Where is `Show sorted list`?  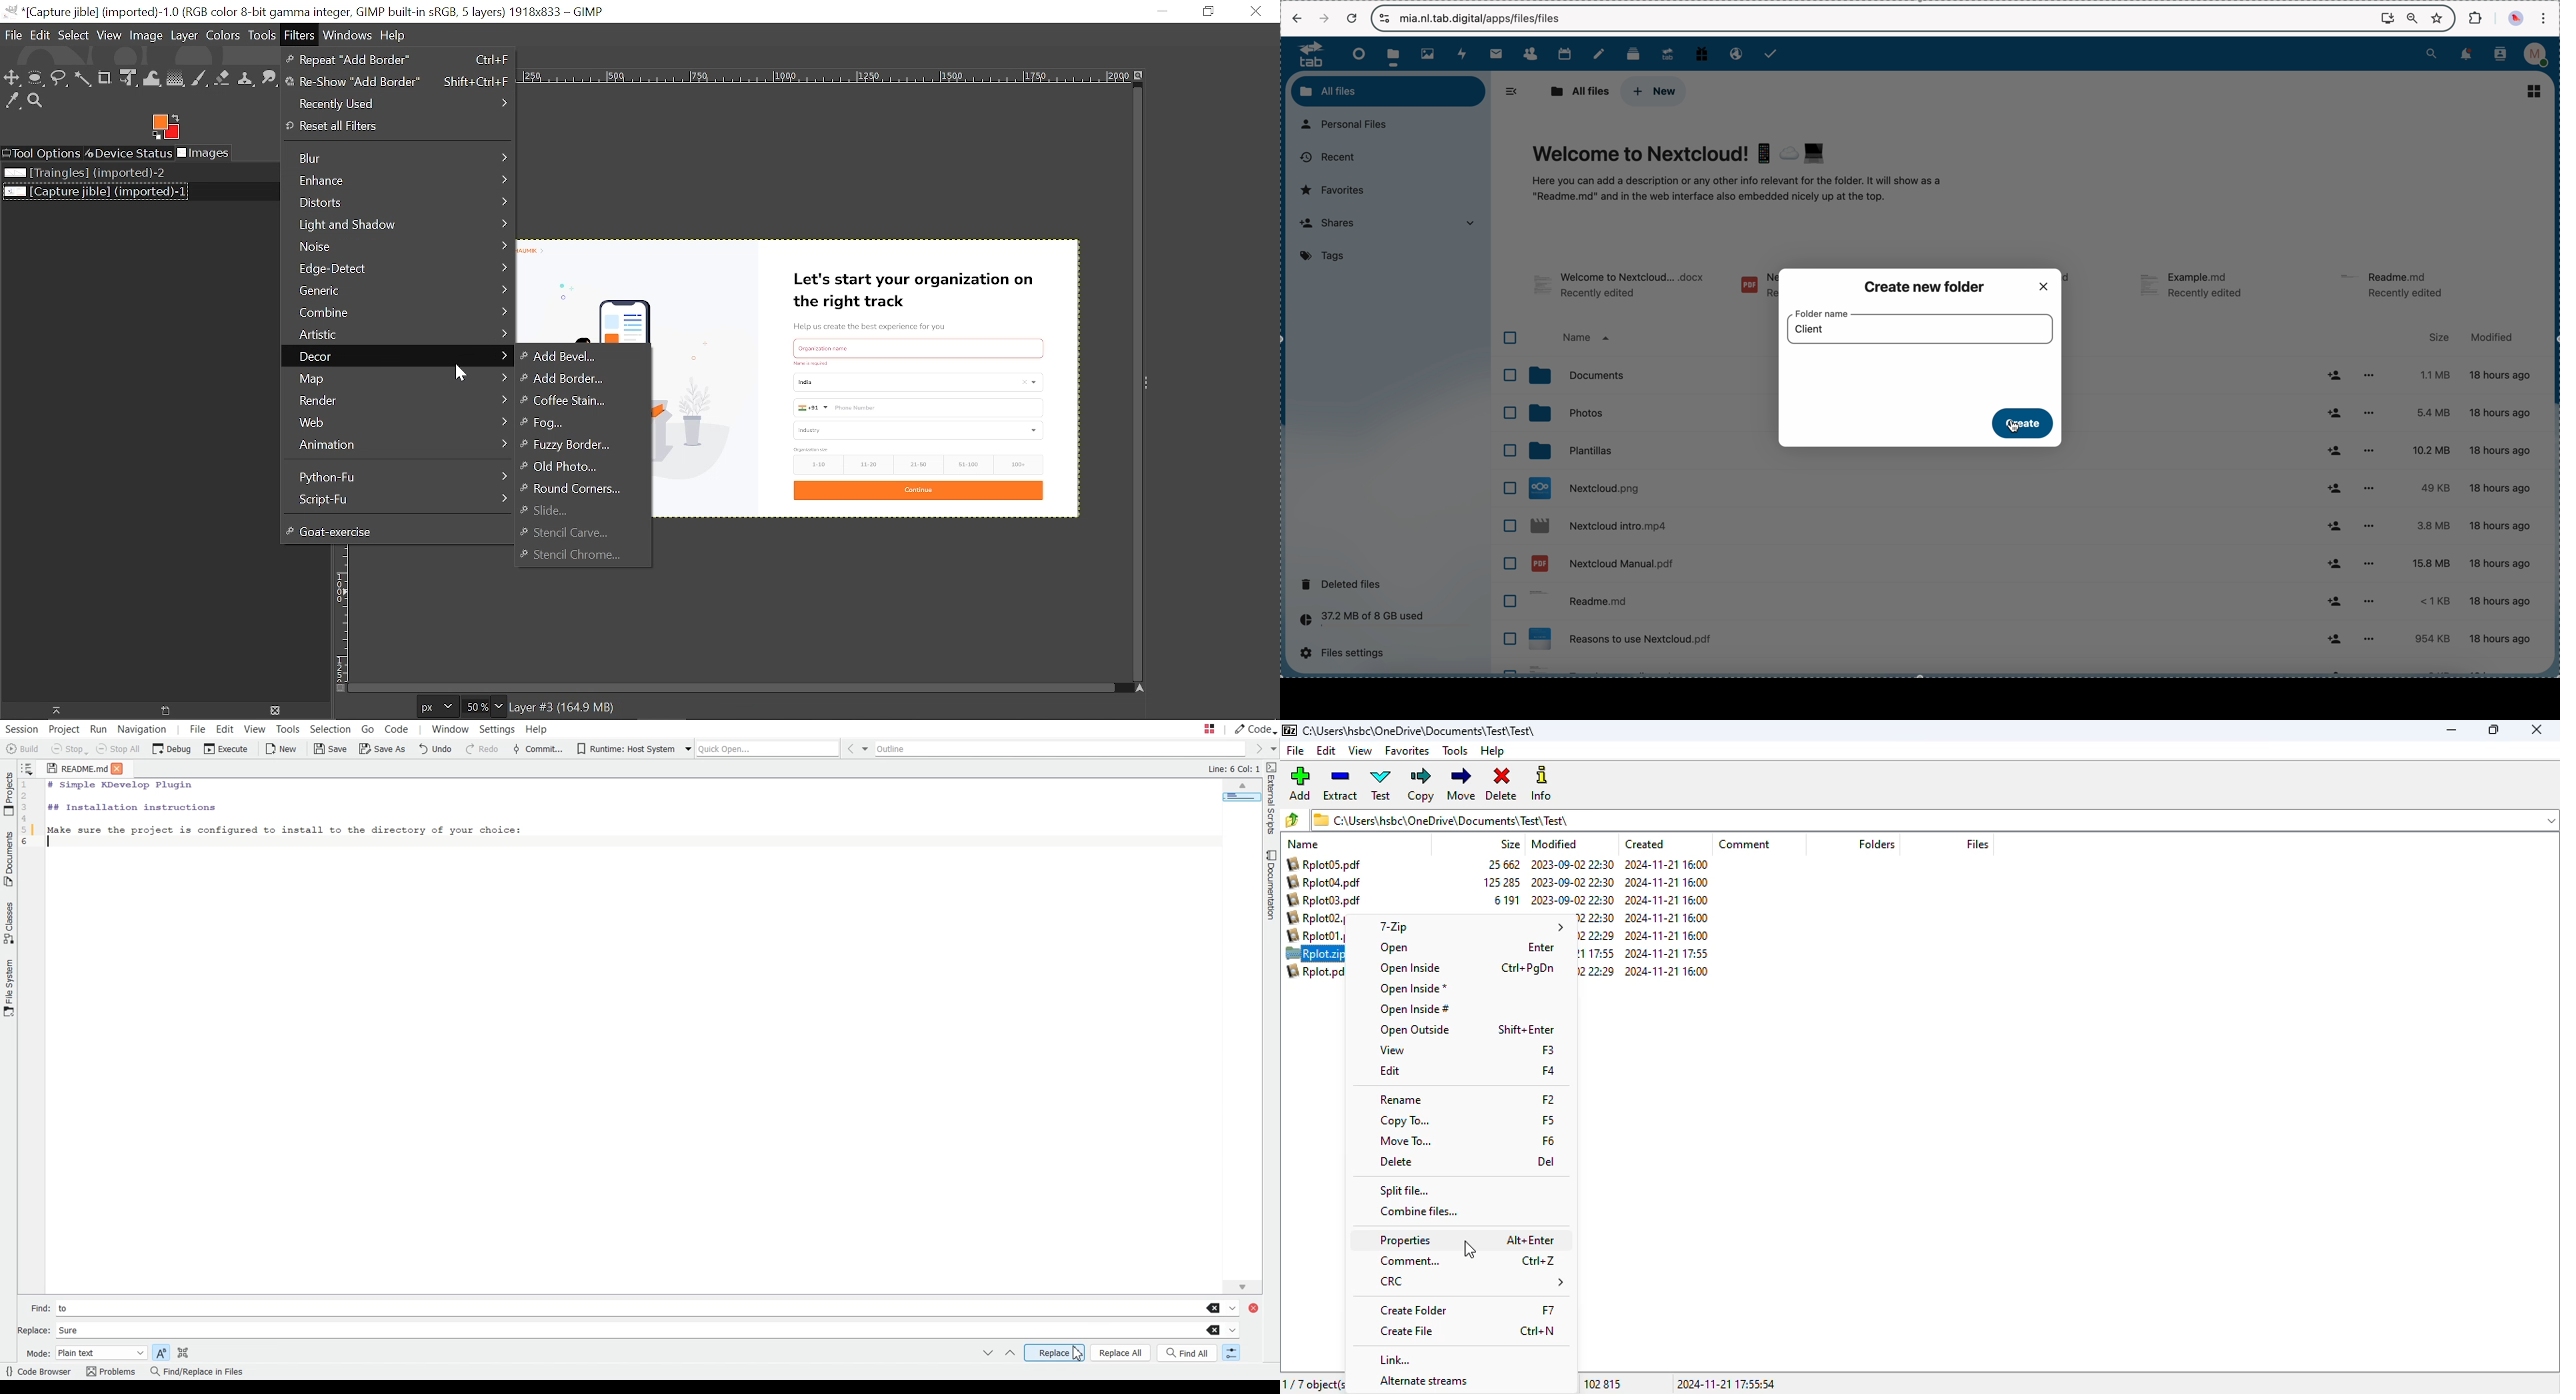 Show sorted list is located at coordinates (28, 767).